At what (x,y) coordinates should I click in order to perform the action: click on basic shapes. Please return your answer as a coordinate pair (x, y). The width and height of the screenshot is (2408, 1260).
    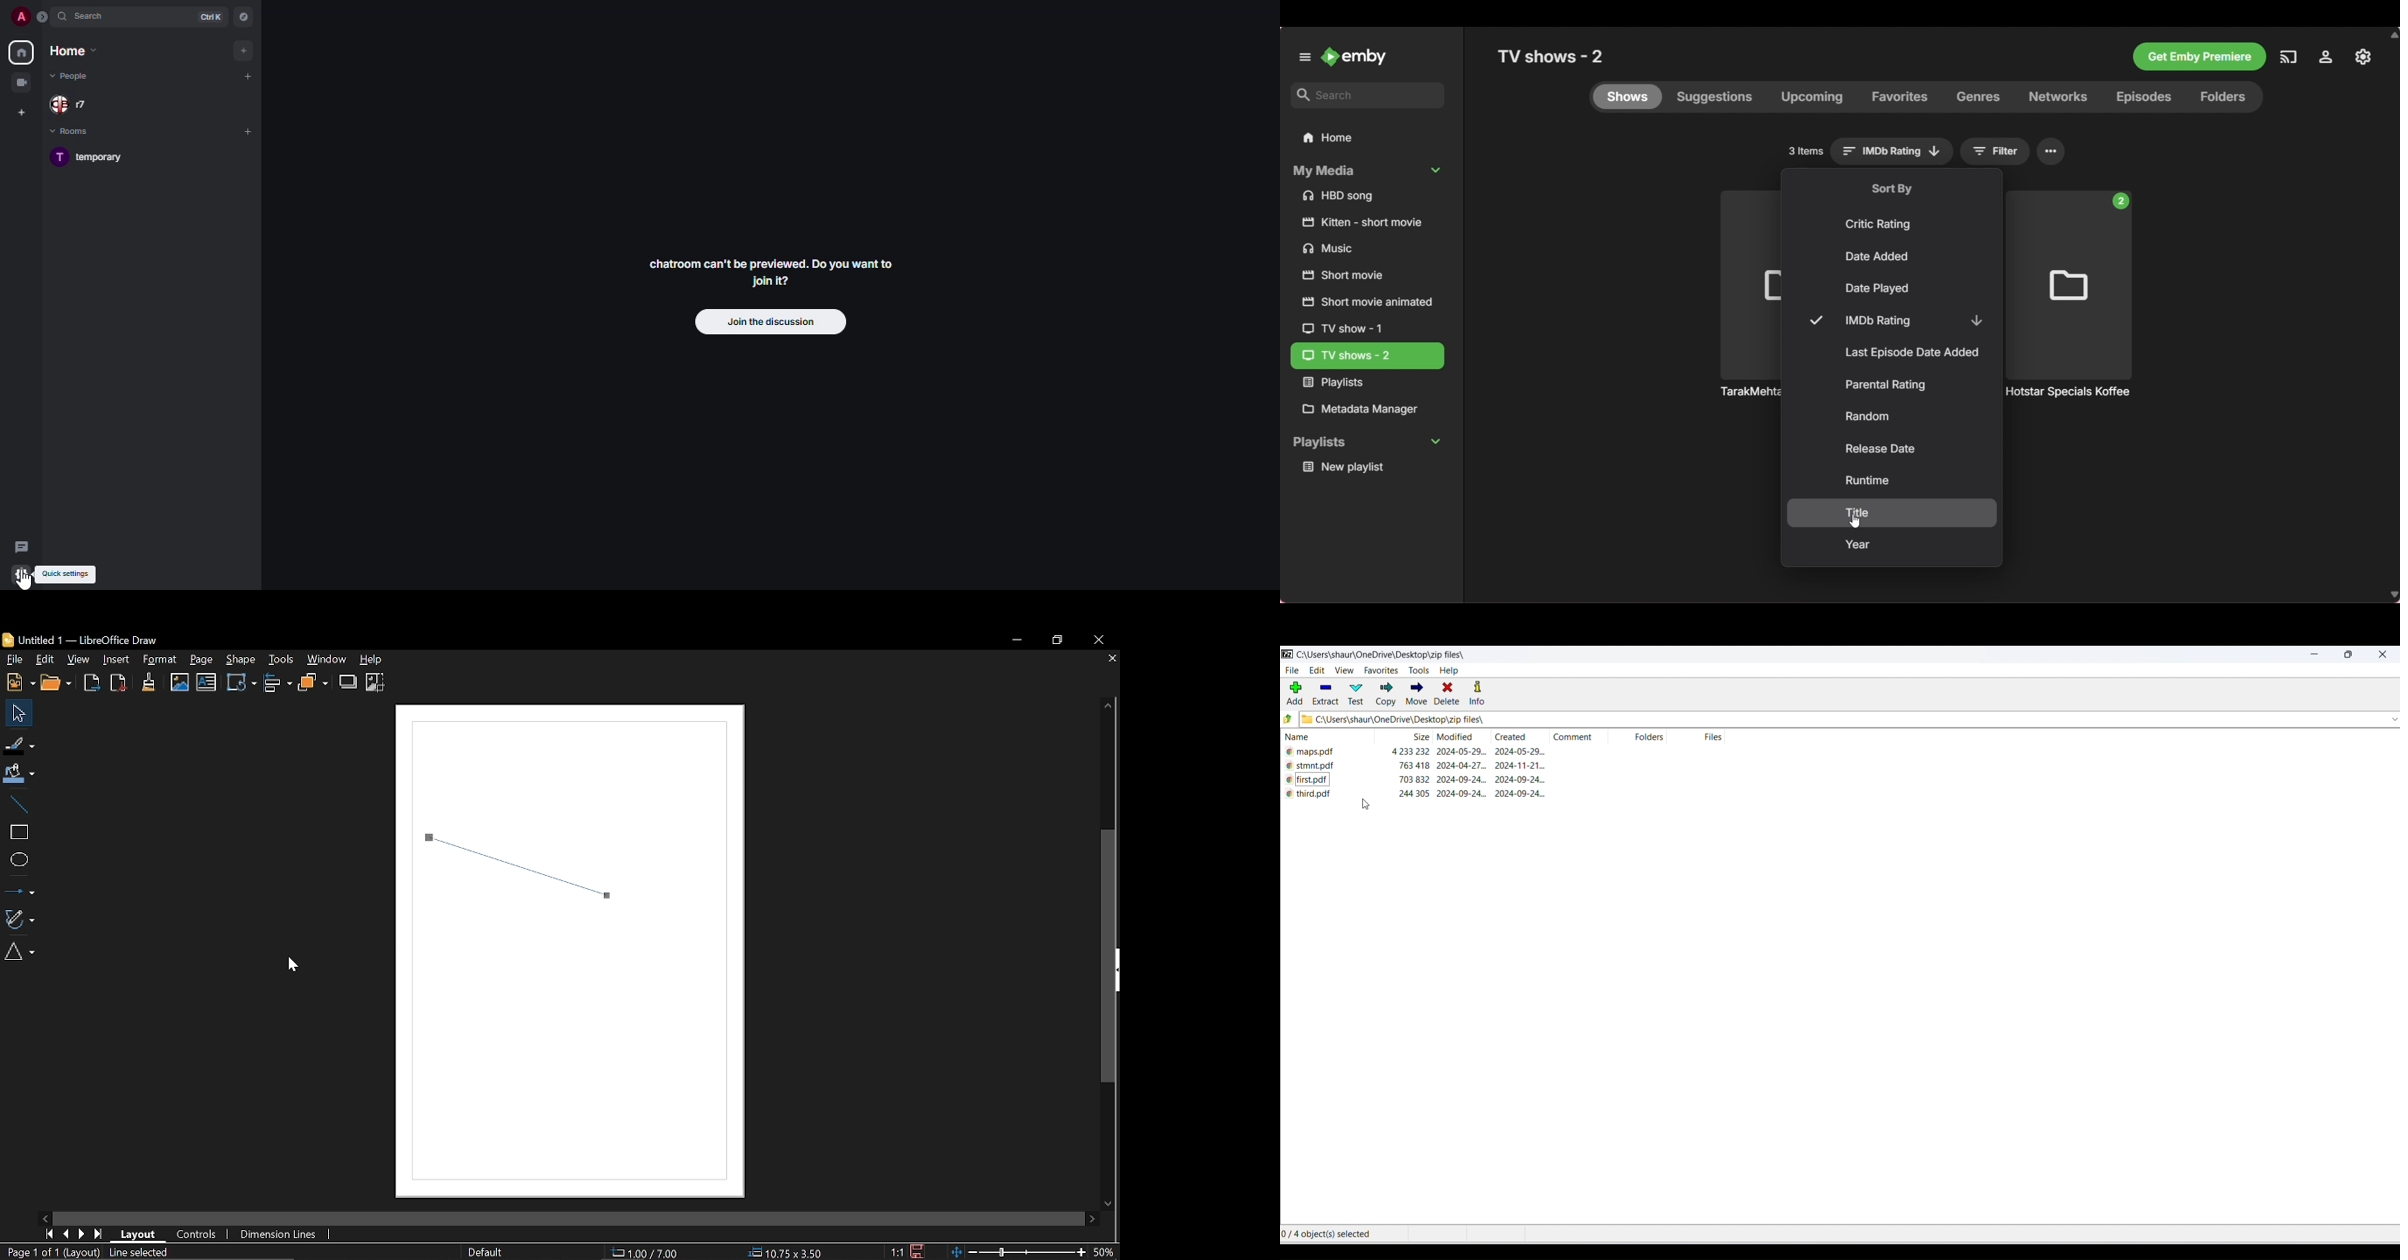
    Looking at the image, I should click on (23, 954).